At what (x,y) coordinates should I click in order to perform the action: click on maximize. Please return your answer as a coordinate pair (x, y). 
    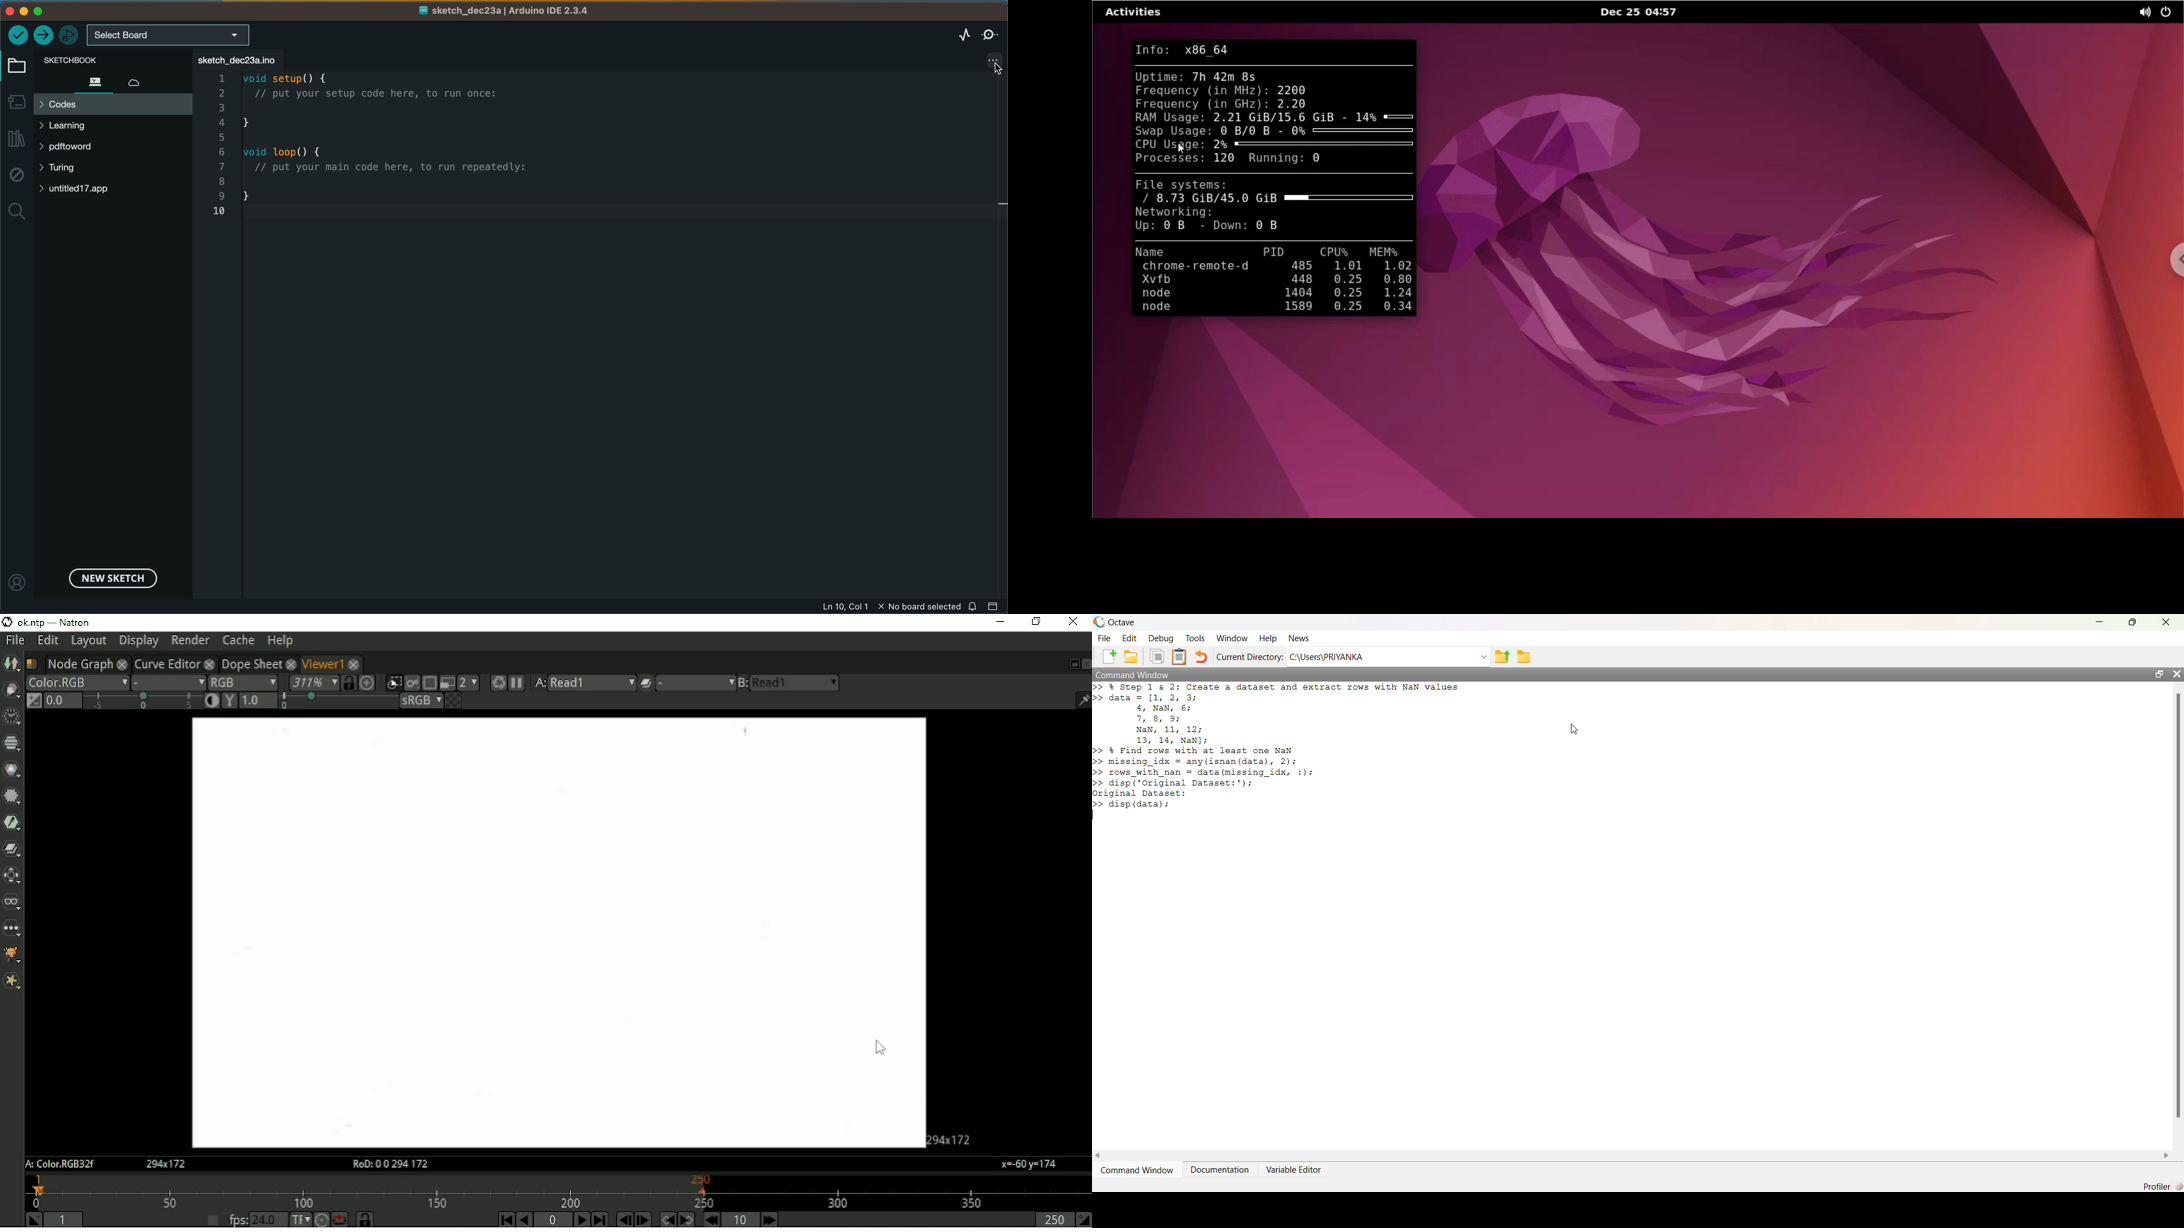
    Looking at the image, I should click on (2158, 674).